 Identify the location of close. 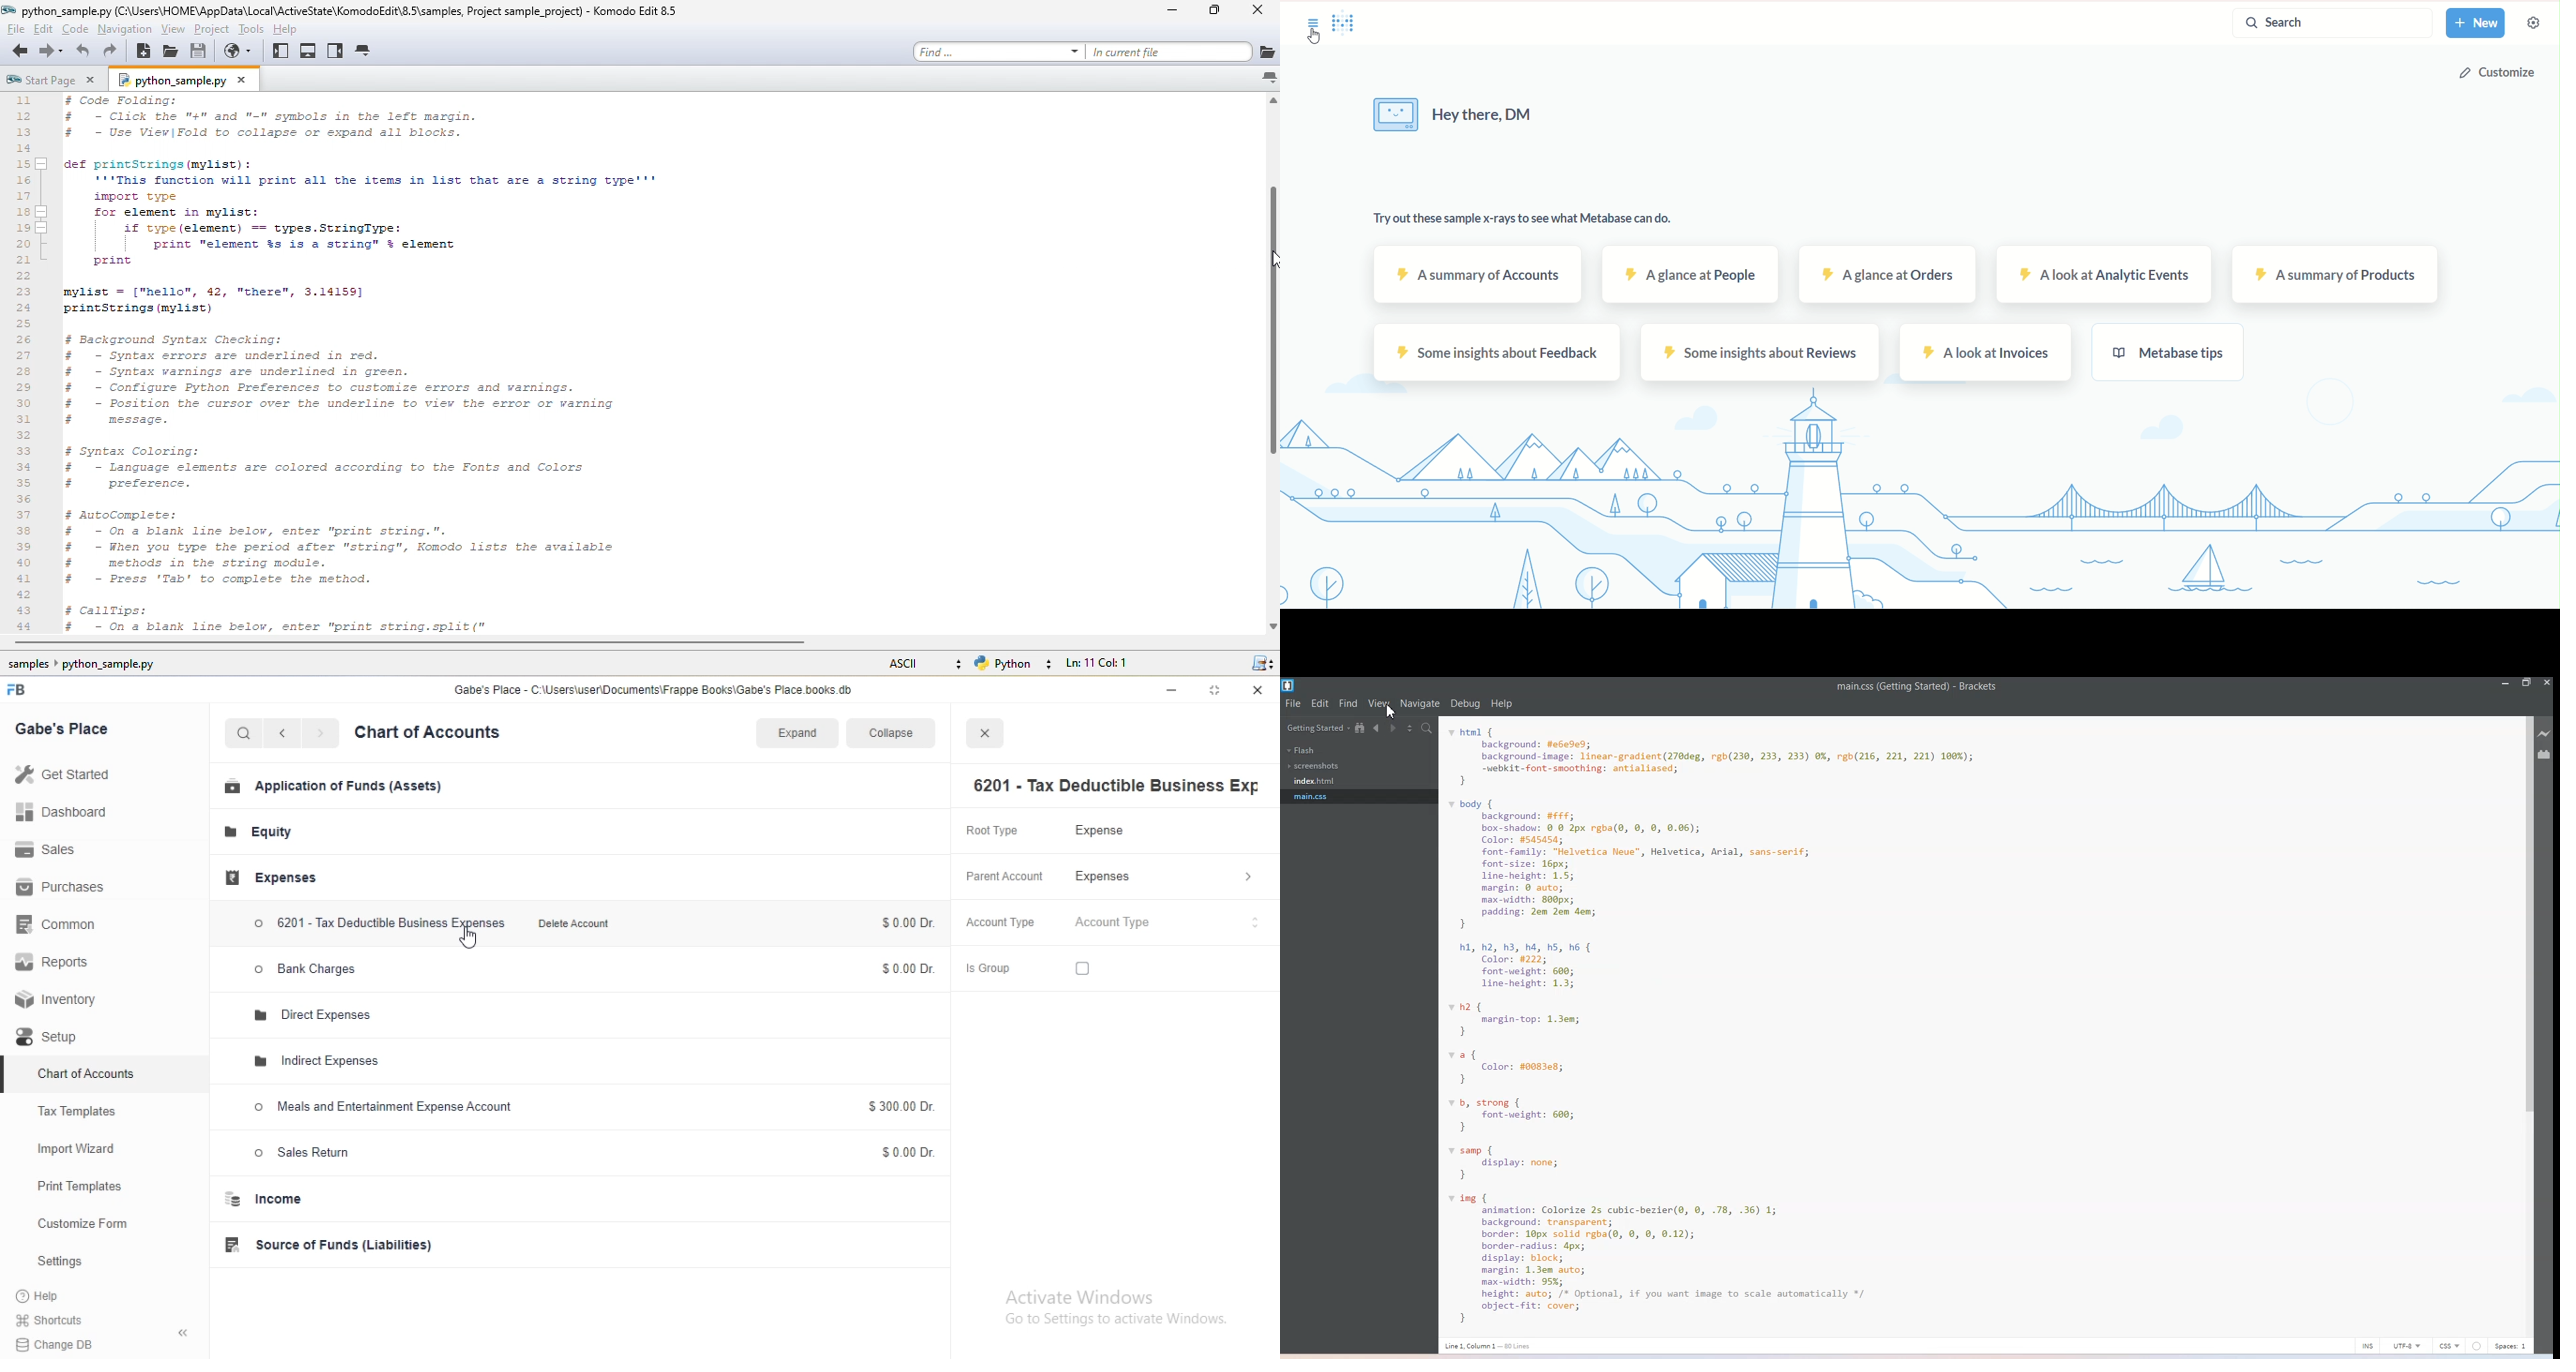
(991, 734).